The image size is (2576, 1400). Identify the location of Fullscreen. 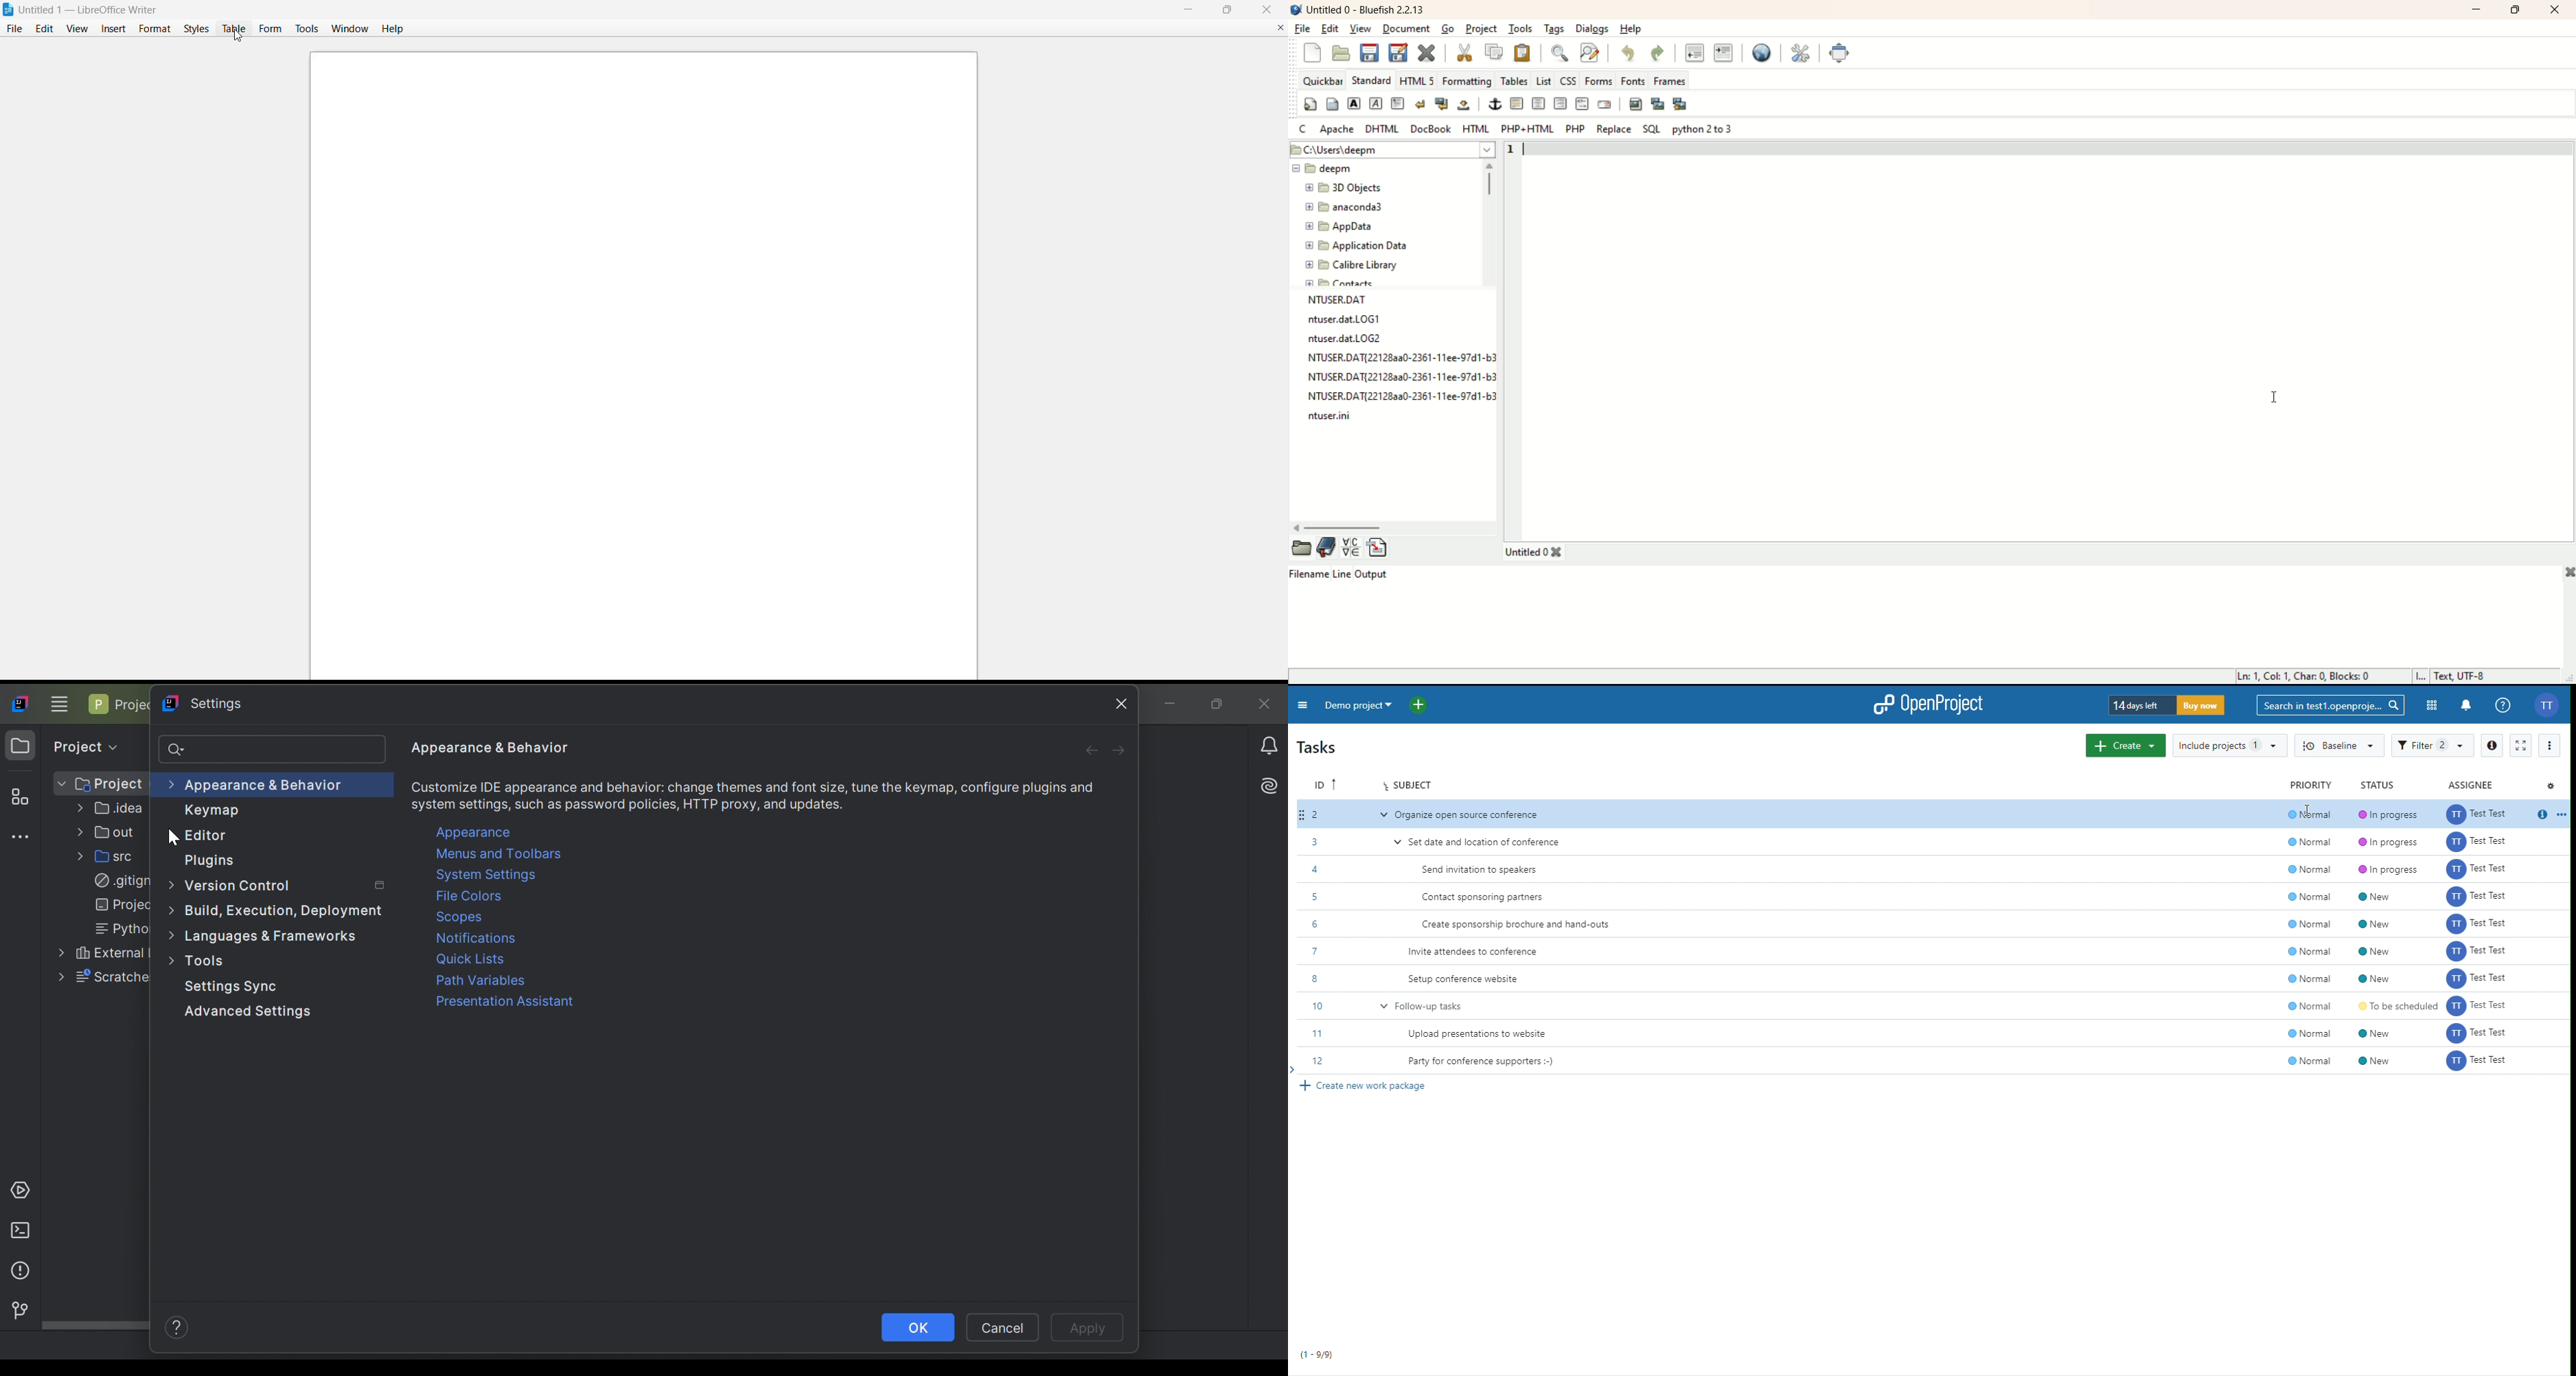
(2521, 745).